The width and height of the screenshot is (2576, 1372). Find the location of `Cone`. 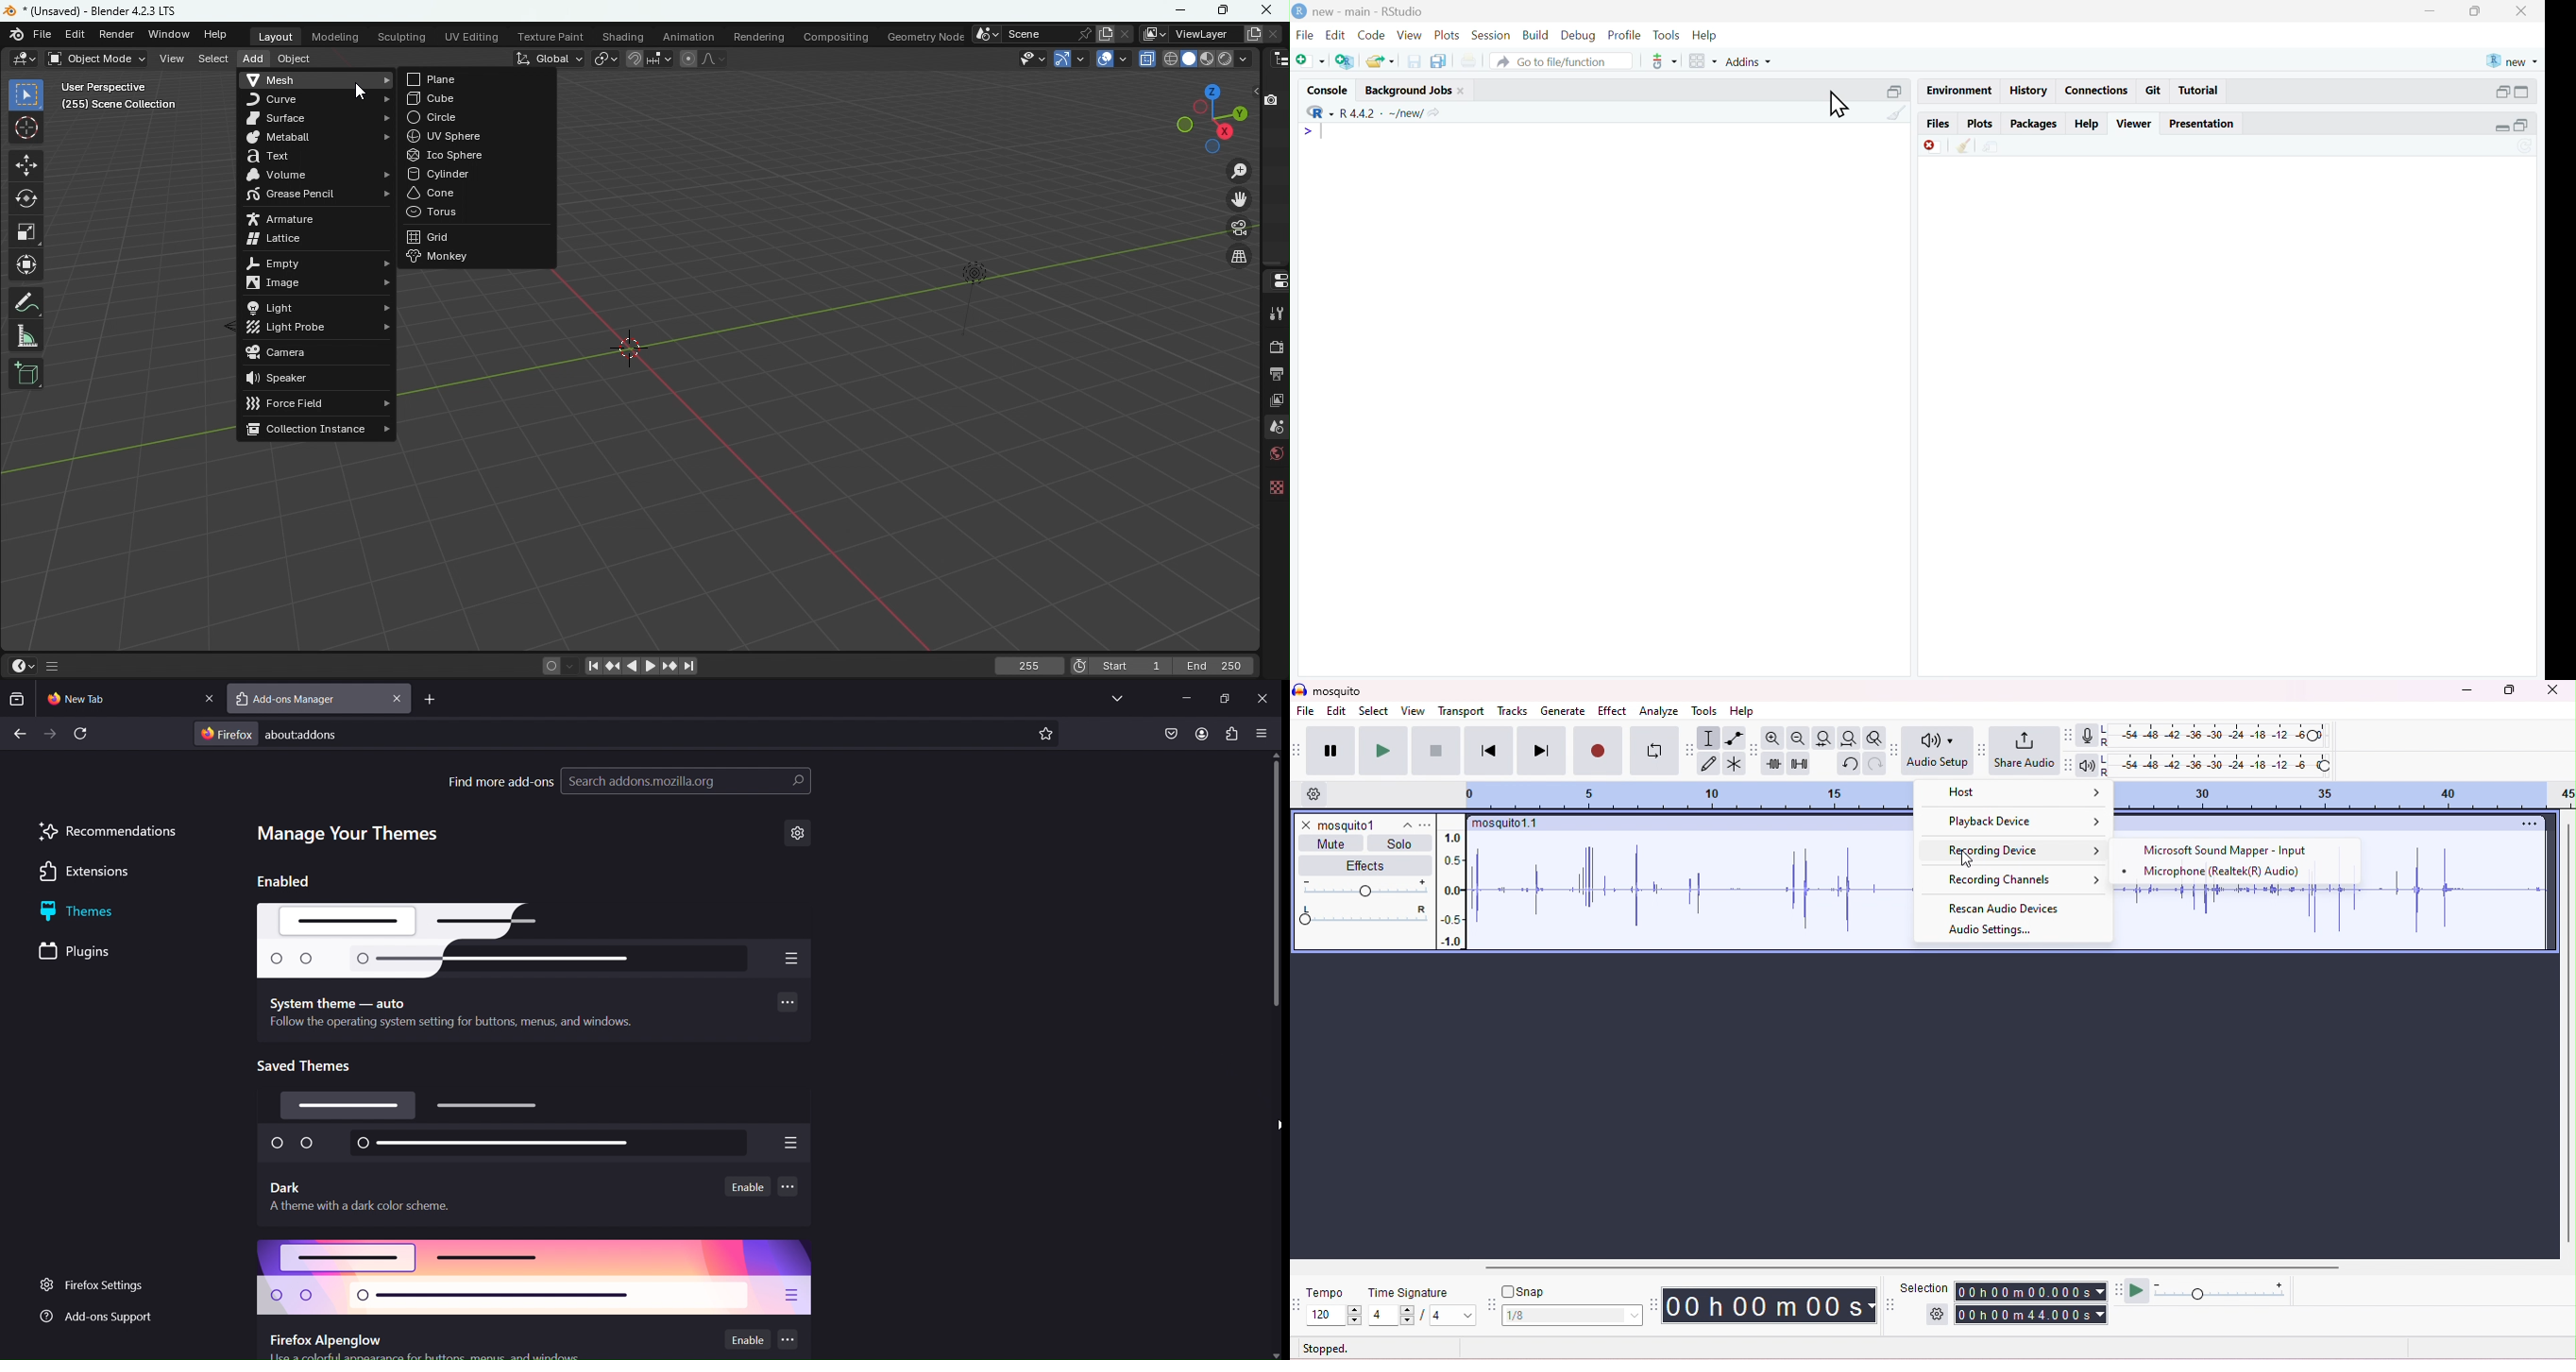

Cone is located at coordinates (477, 193).